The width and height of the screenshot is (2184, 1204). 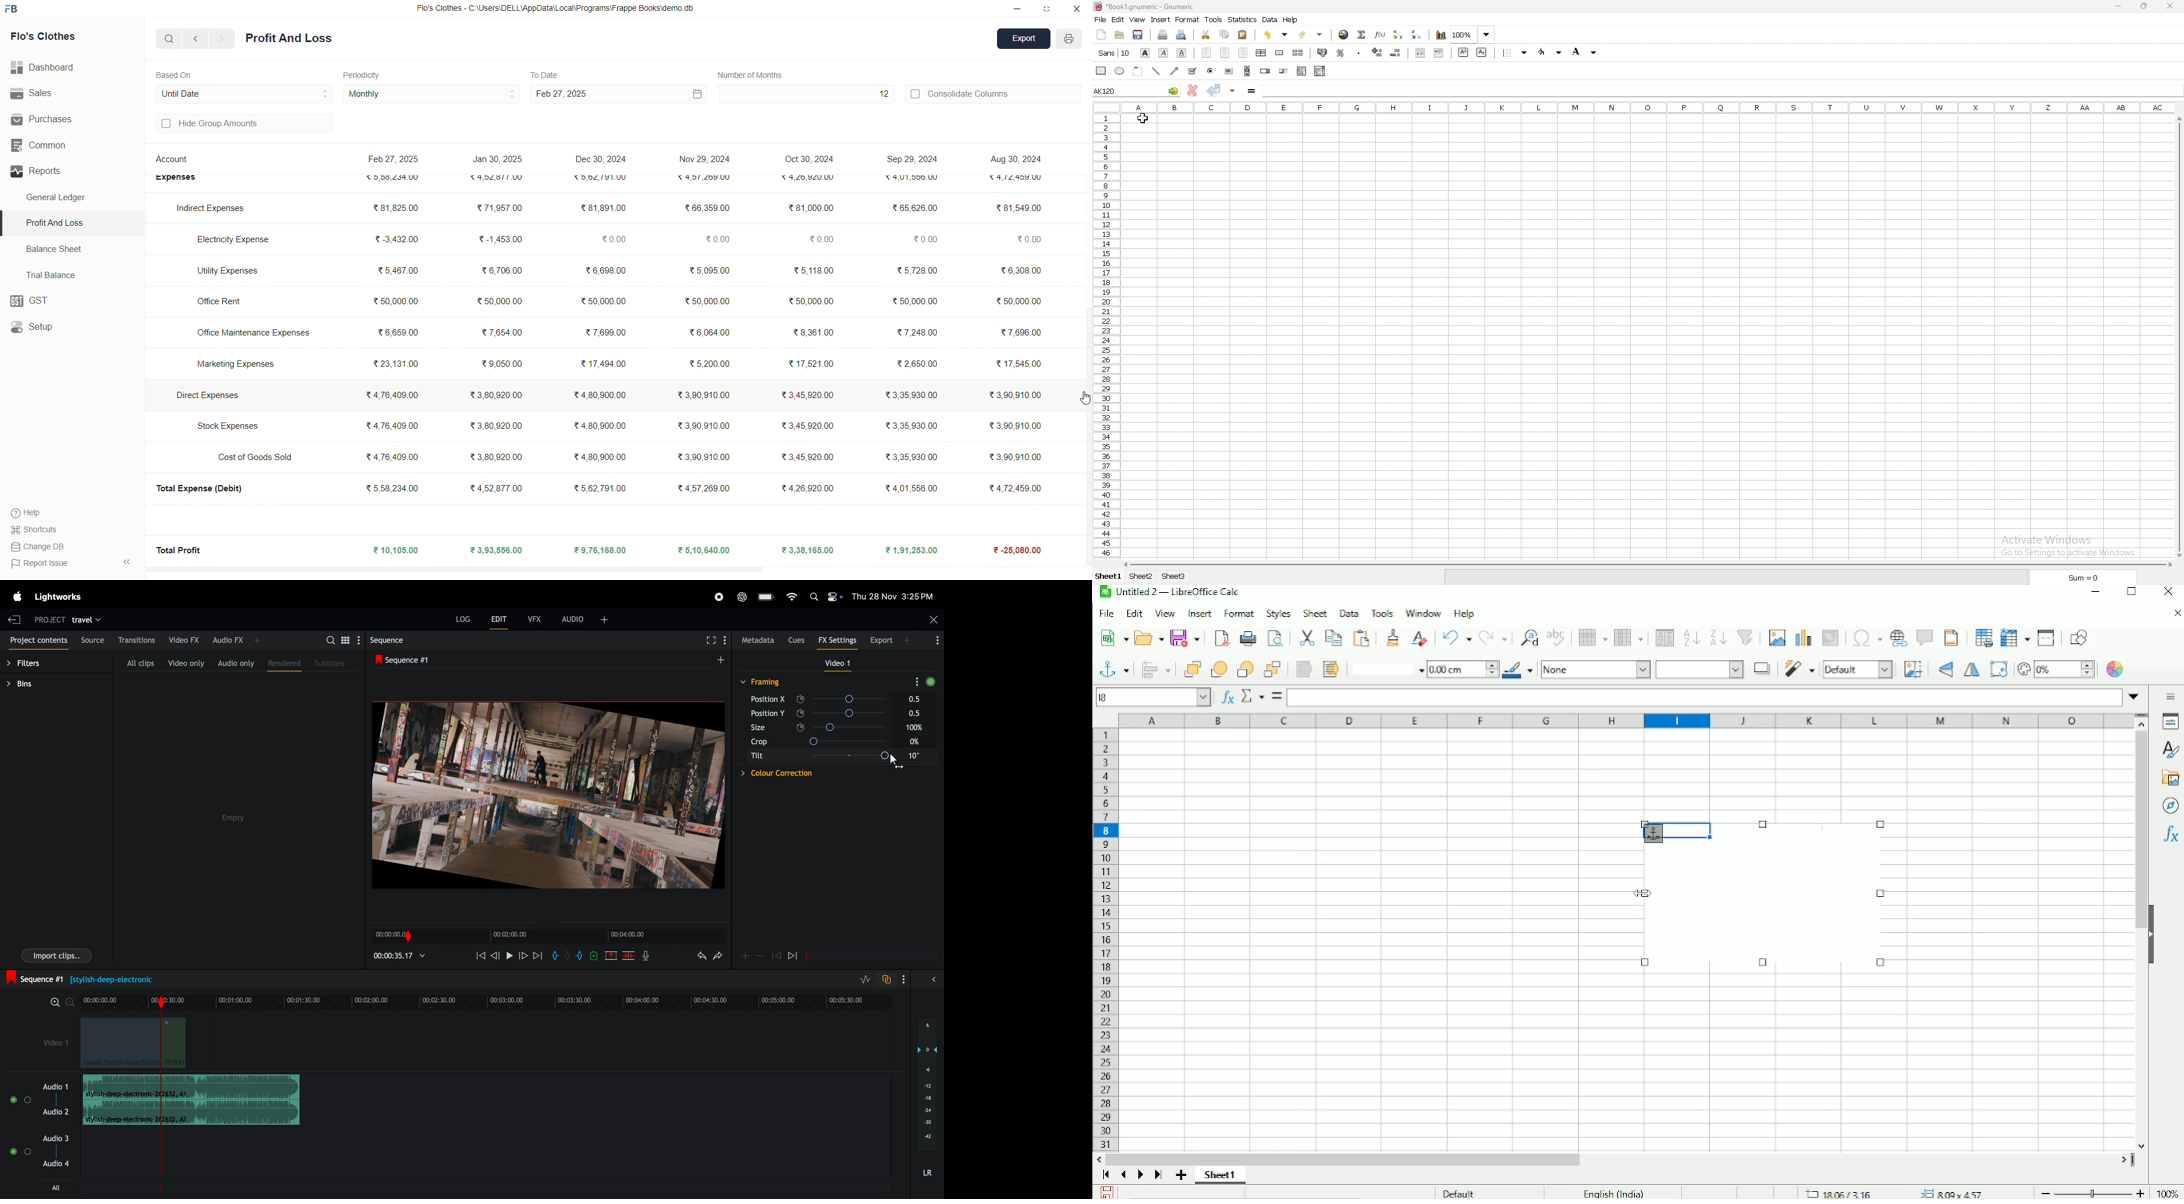 I want to click on Sort ascending, so click(x=1691, y=637).